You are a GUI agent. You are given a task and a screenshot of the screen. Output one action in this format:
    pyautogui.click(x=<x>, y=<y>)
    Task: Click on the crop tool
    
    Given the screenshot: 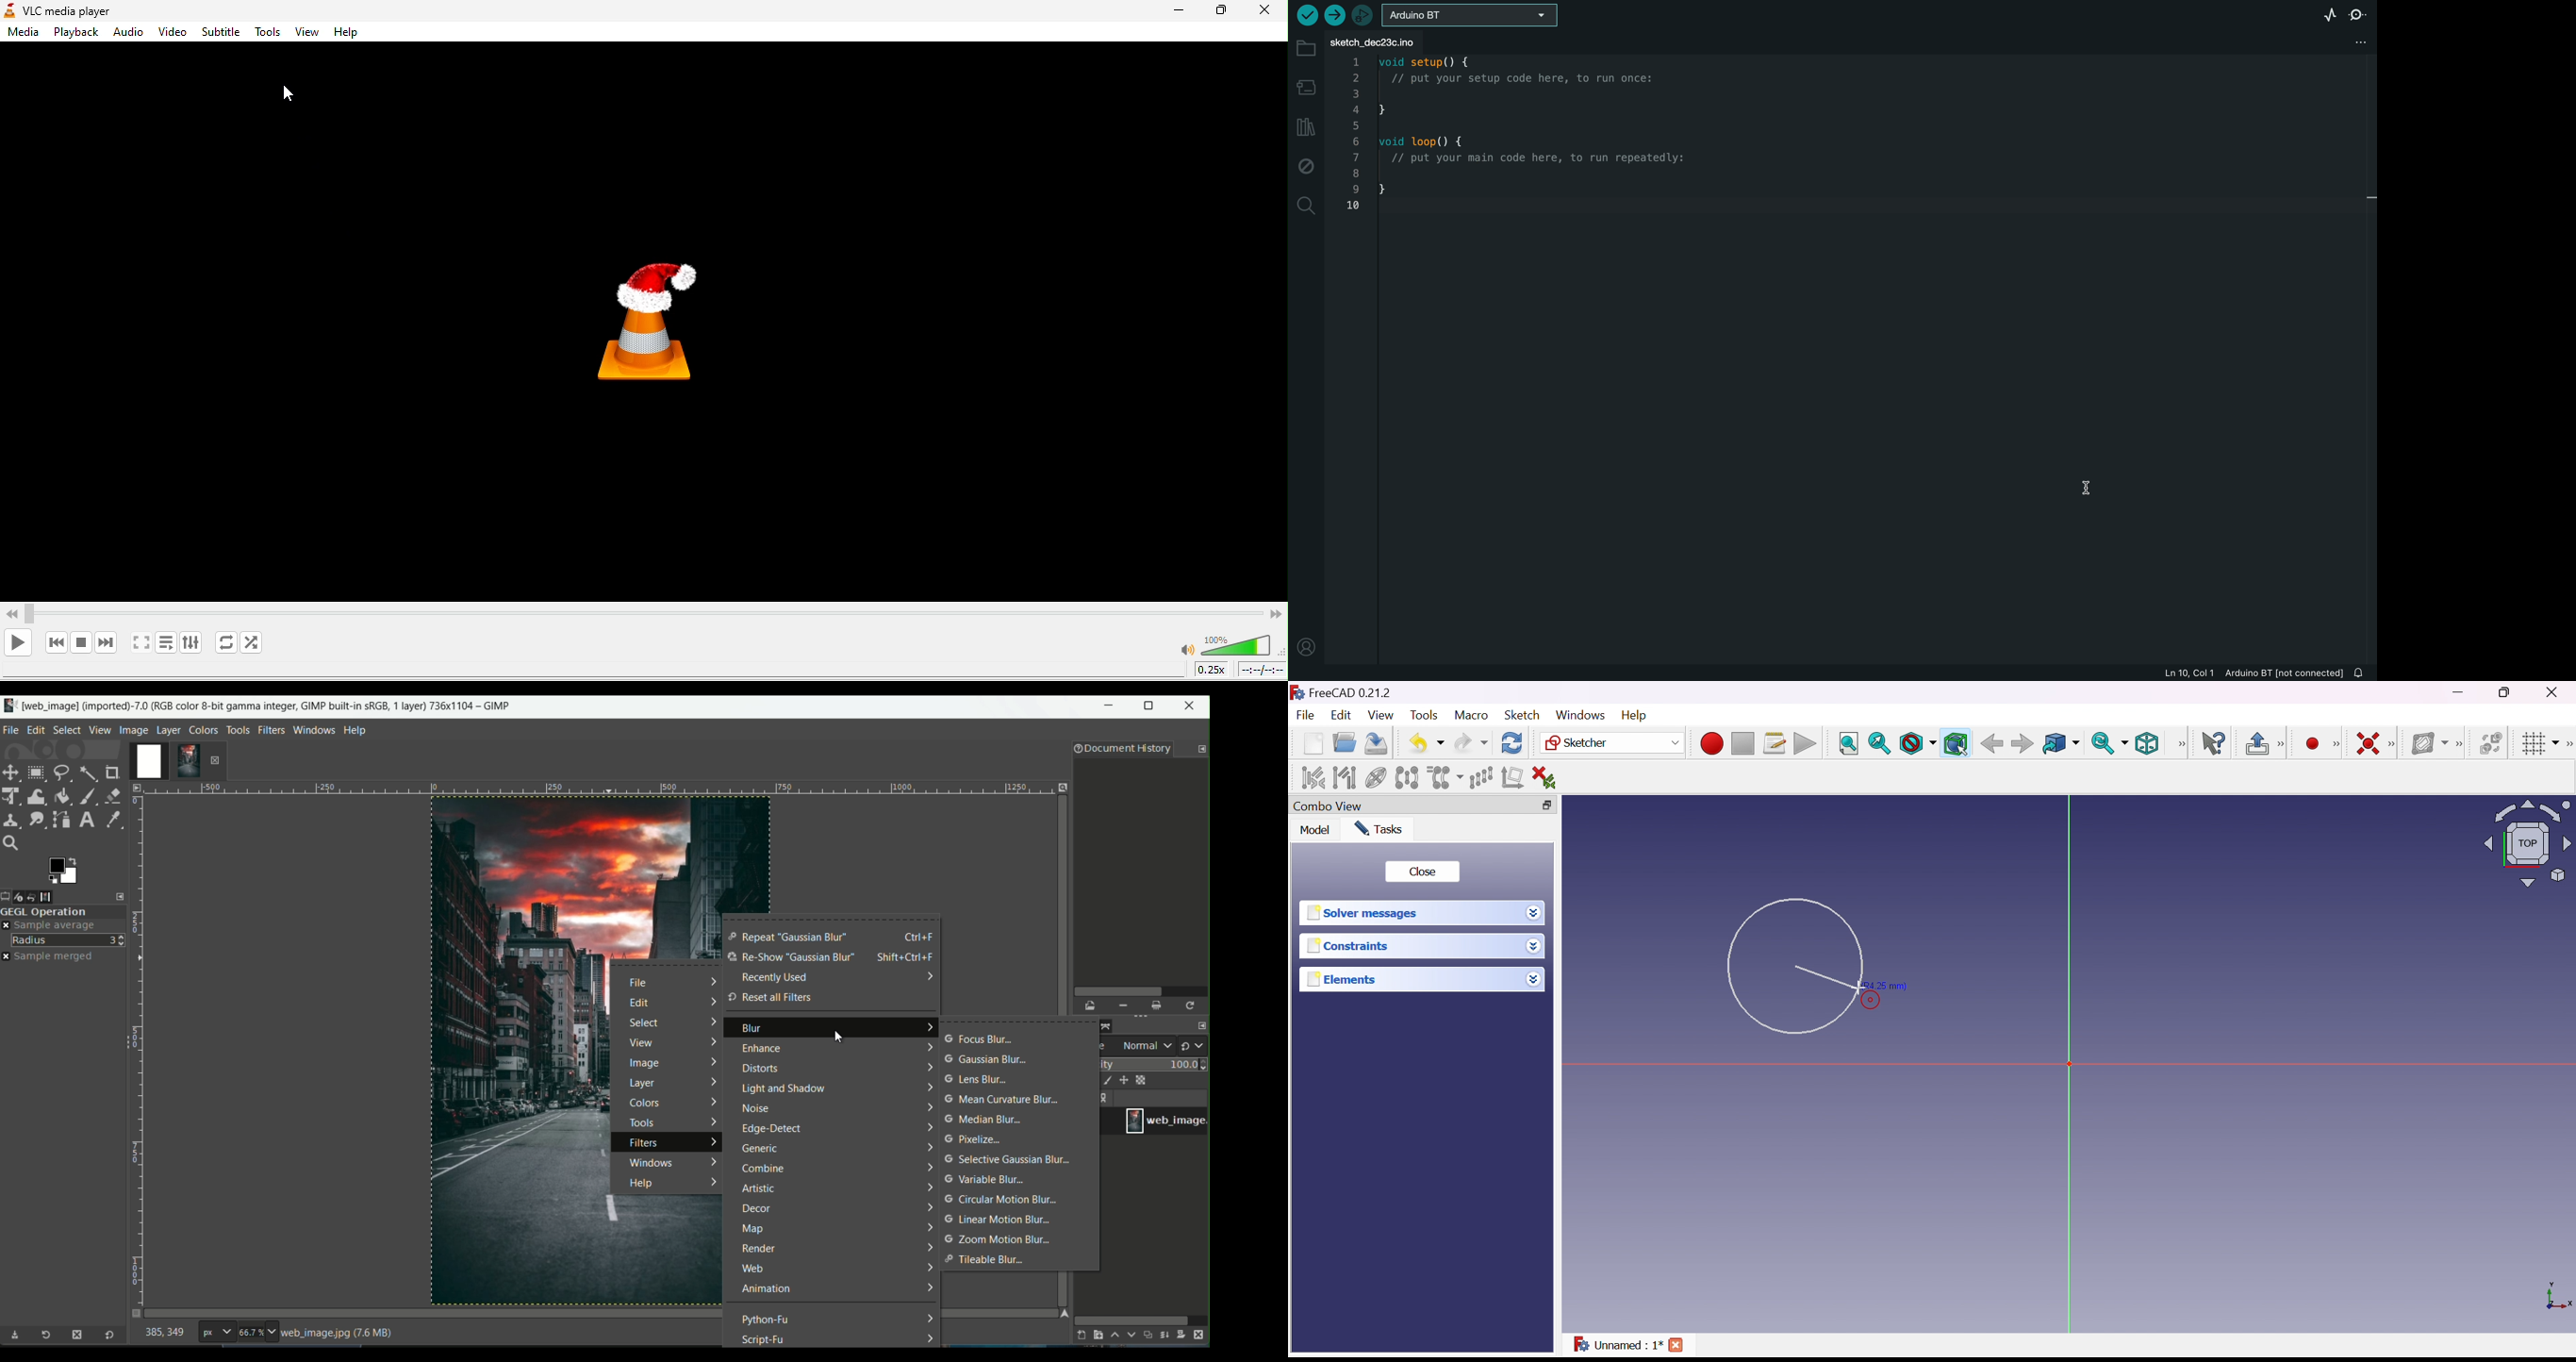 What is the action you would take?
    pyautogui.click(x=114, y=772)
    